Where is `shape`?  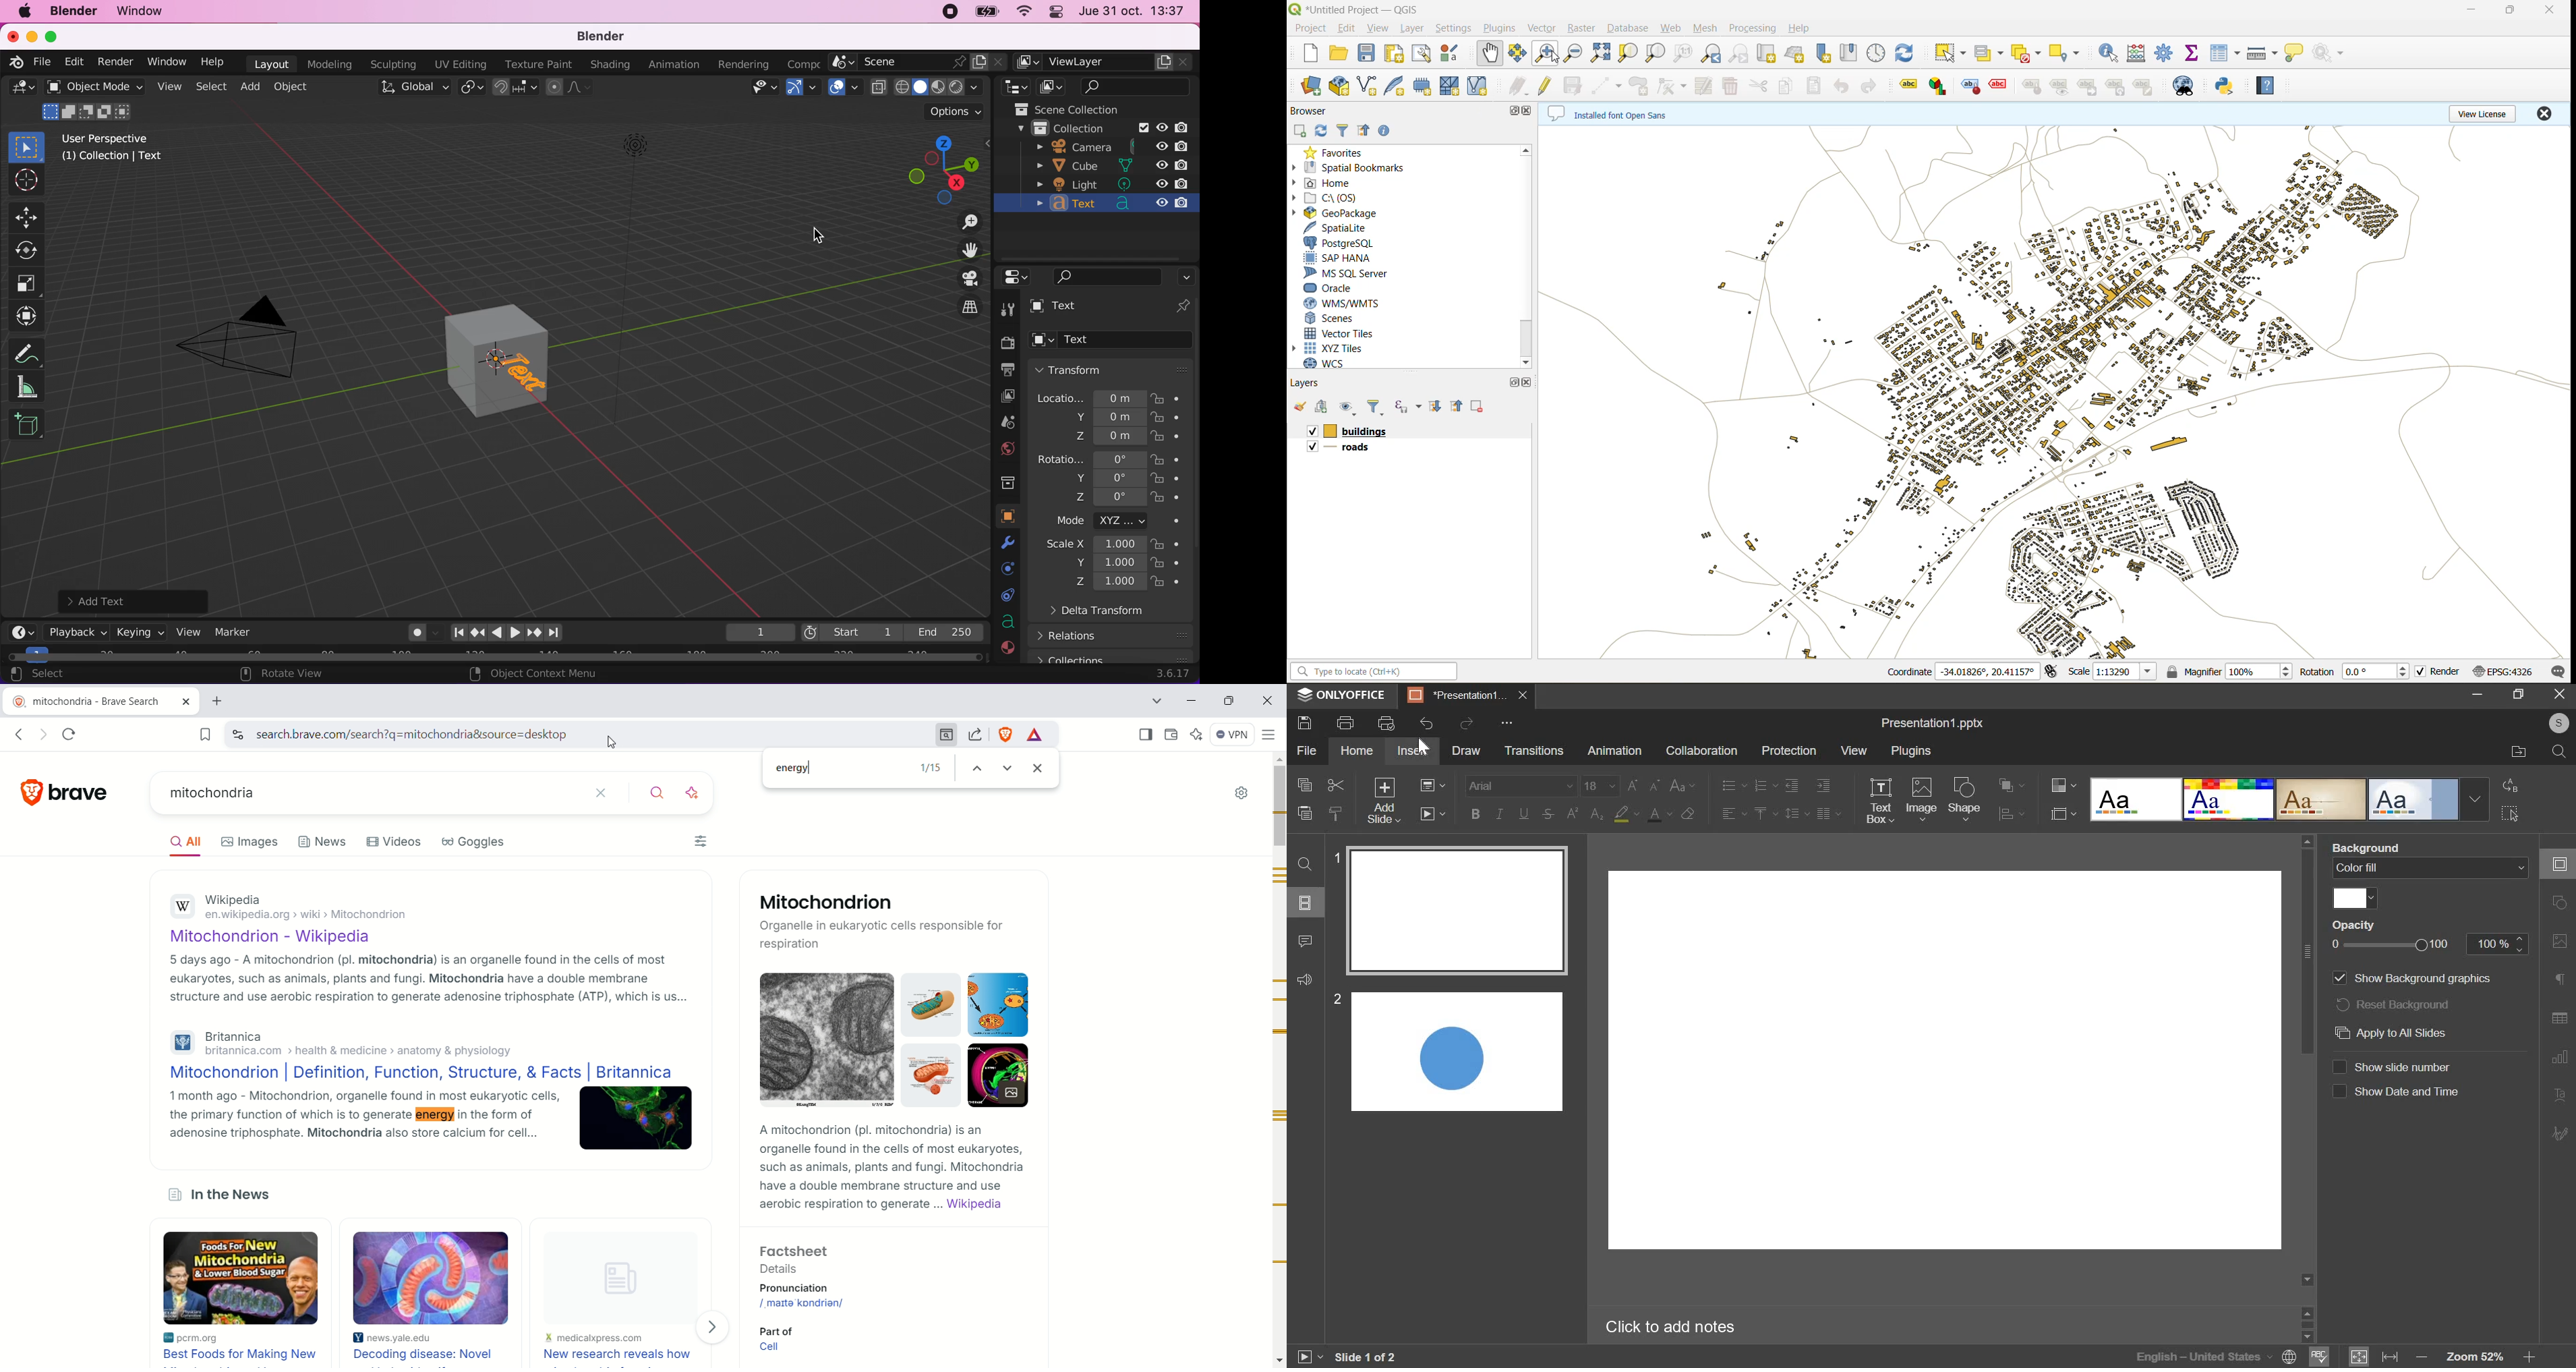
shape is located at coordinates (1966, 798).